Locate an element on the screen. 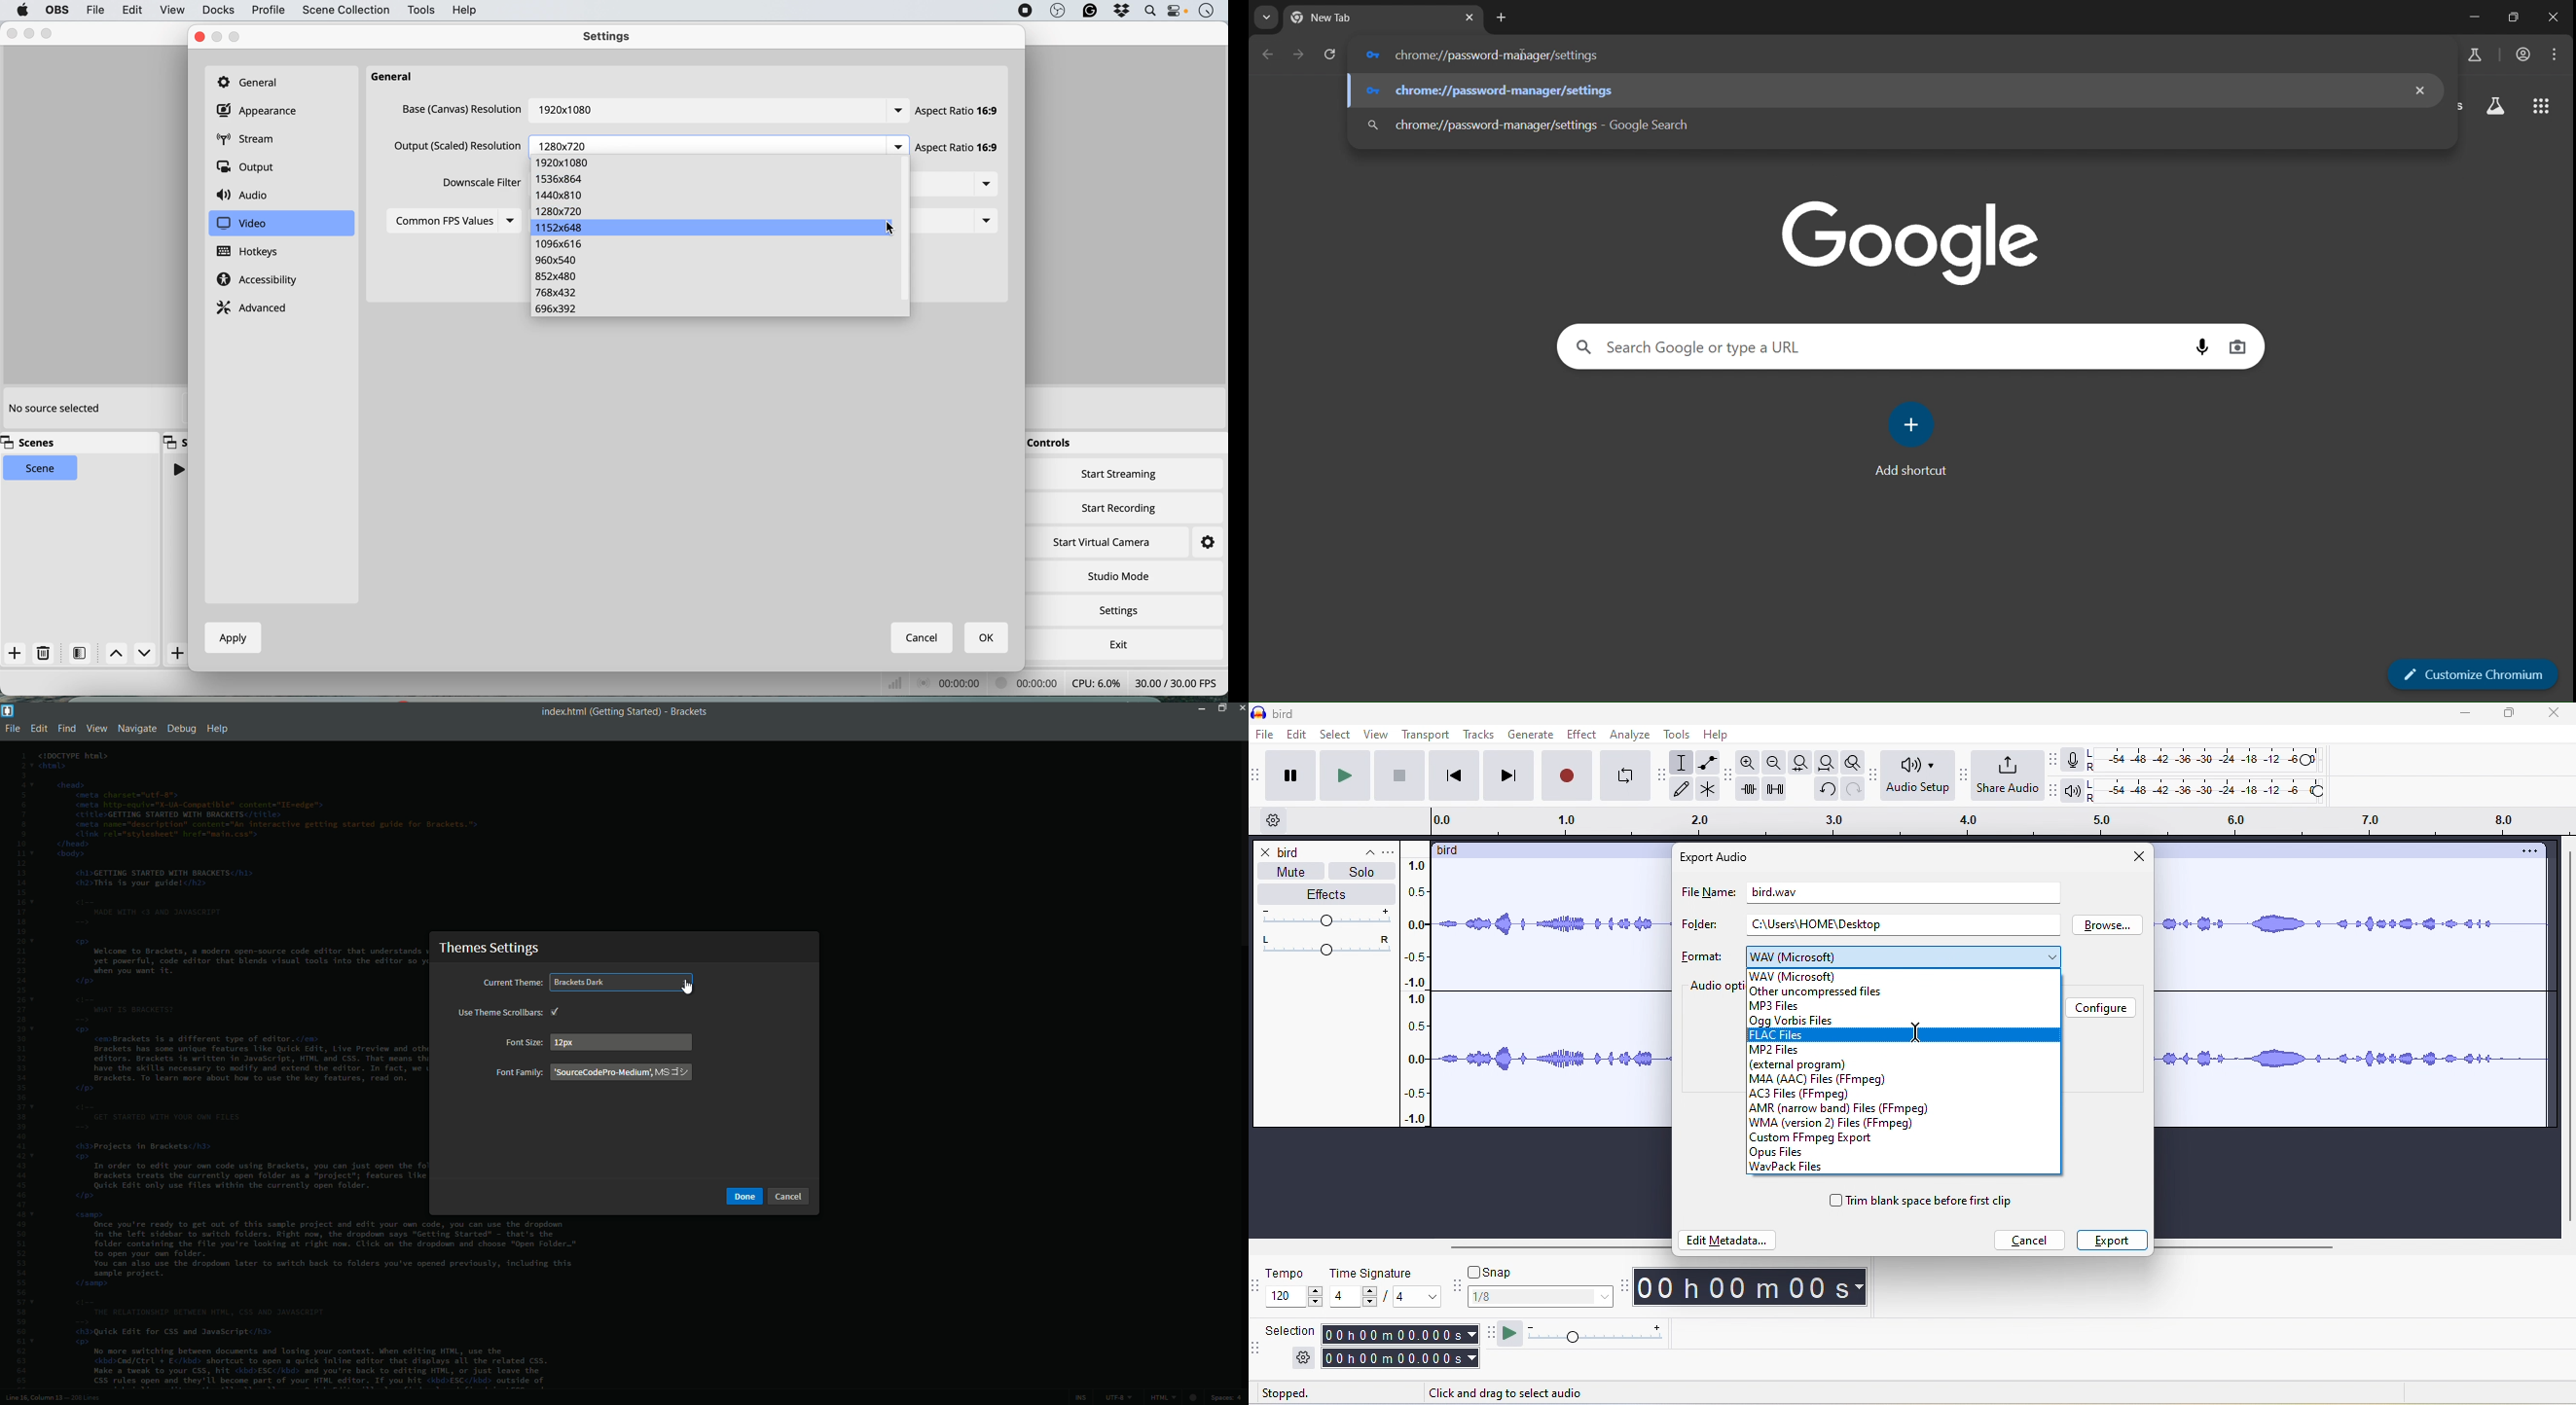 Image resolution: width=2576 pixels, height=1428 pixels. use theme scrollbars is located at coordinates (501, 1013).